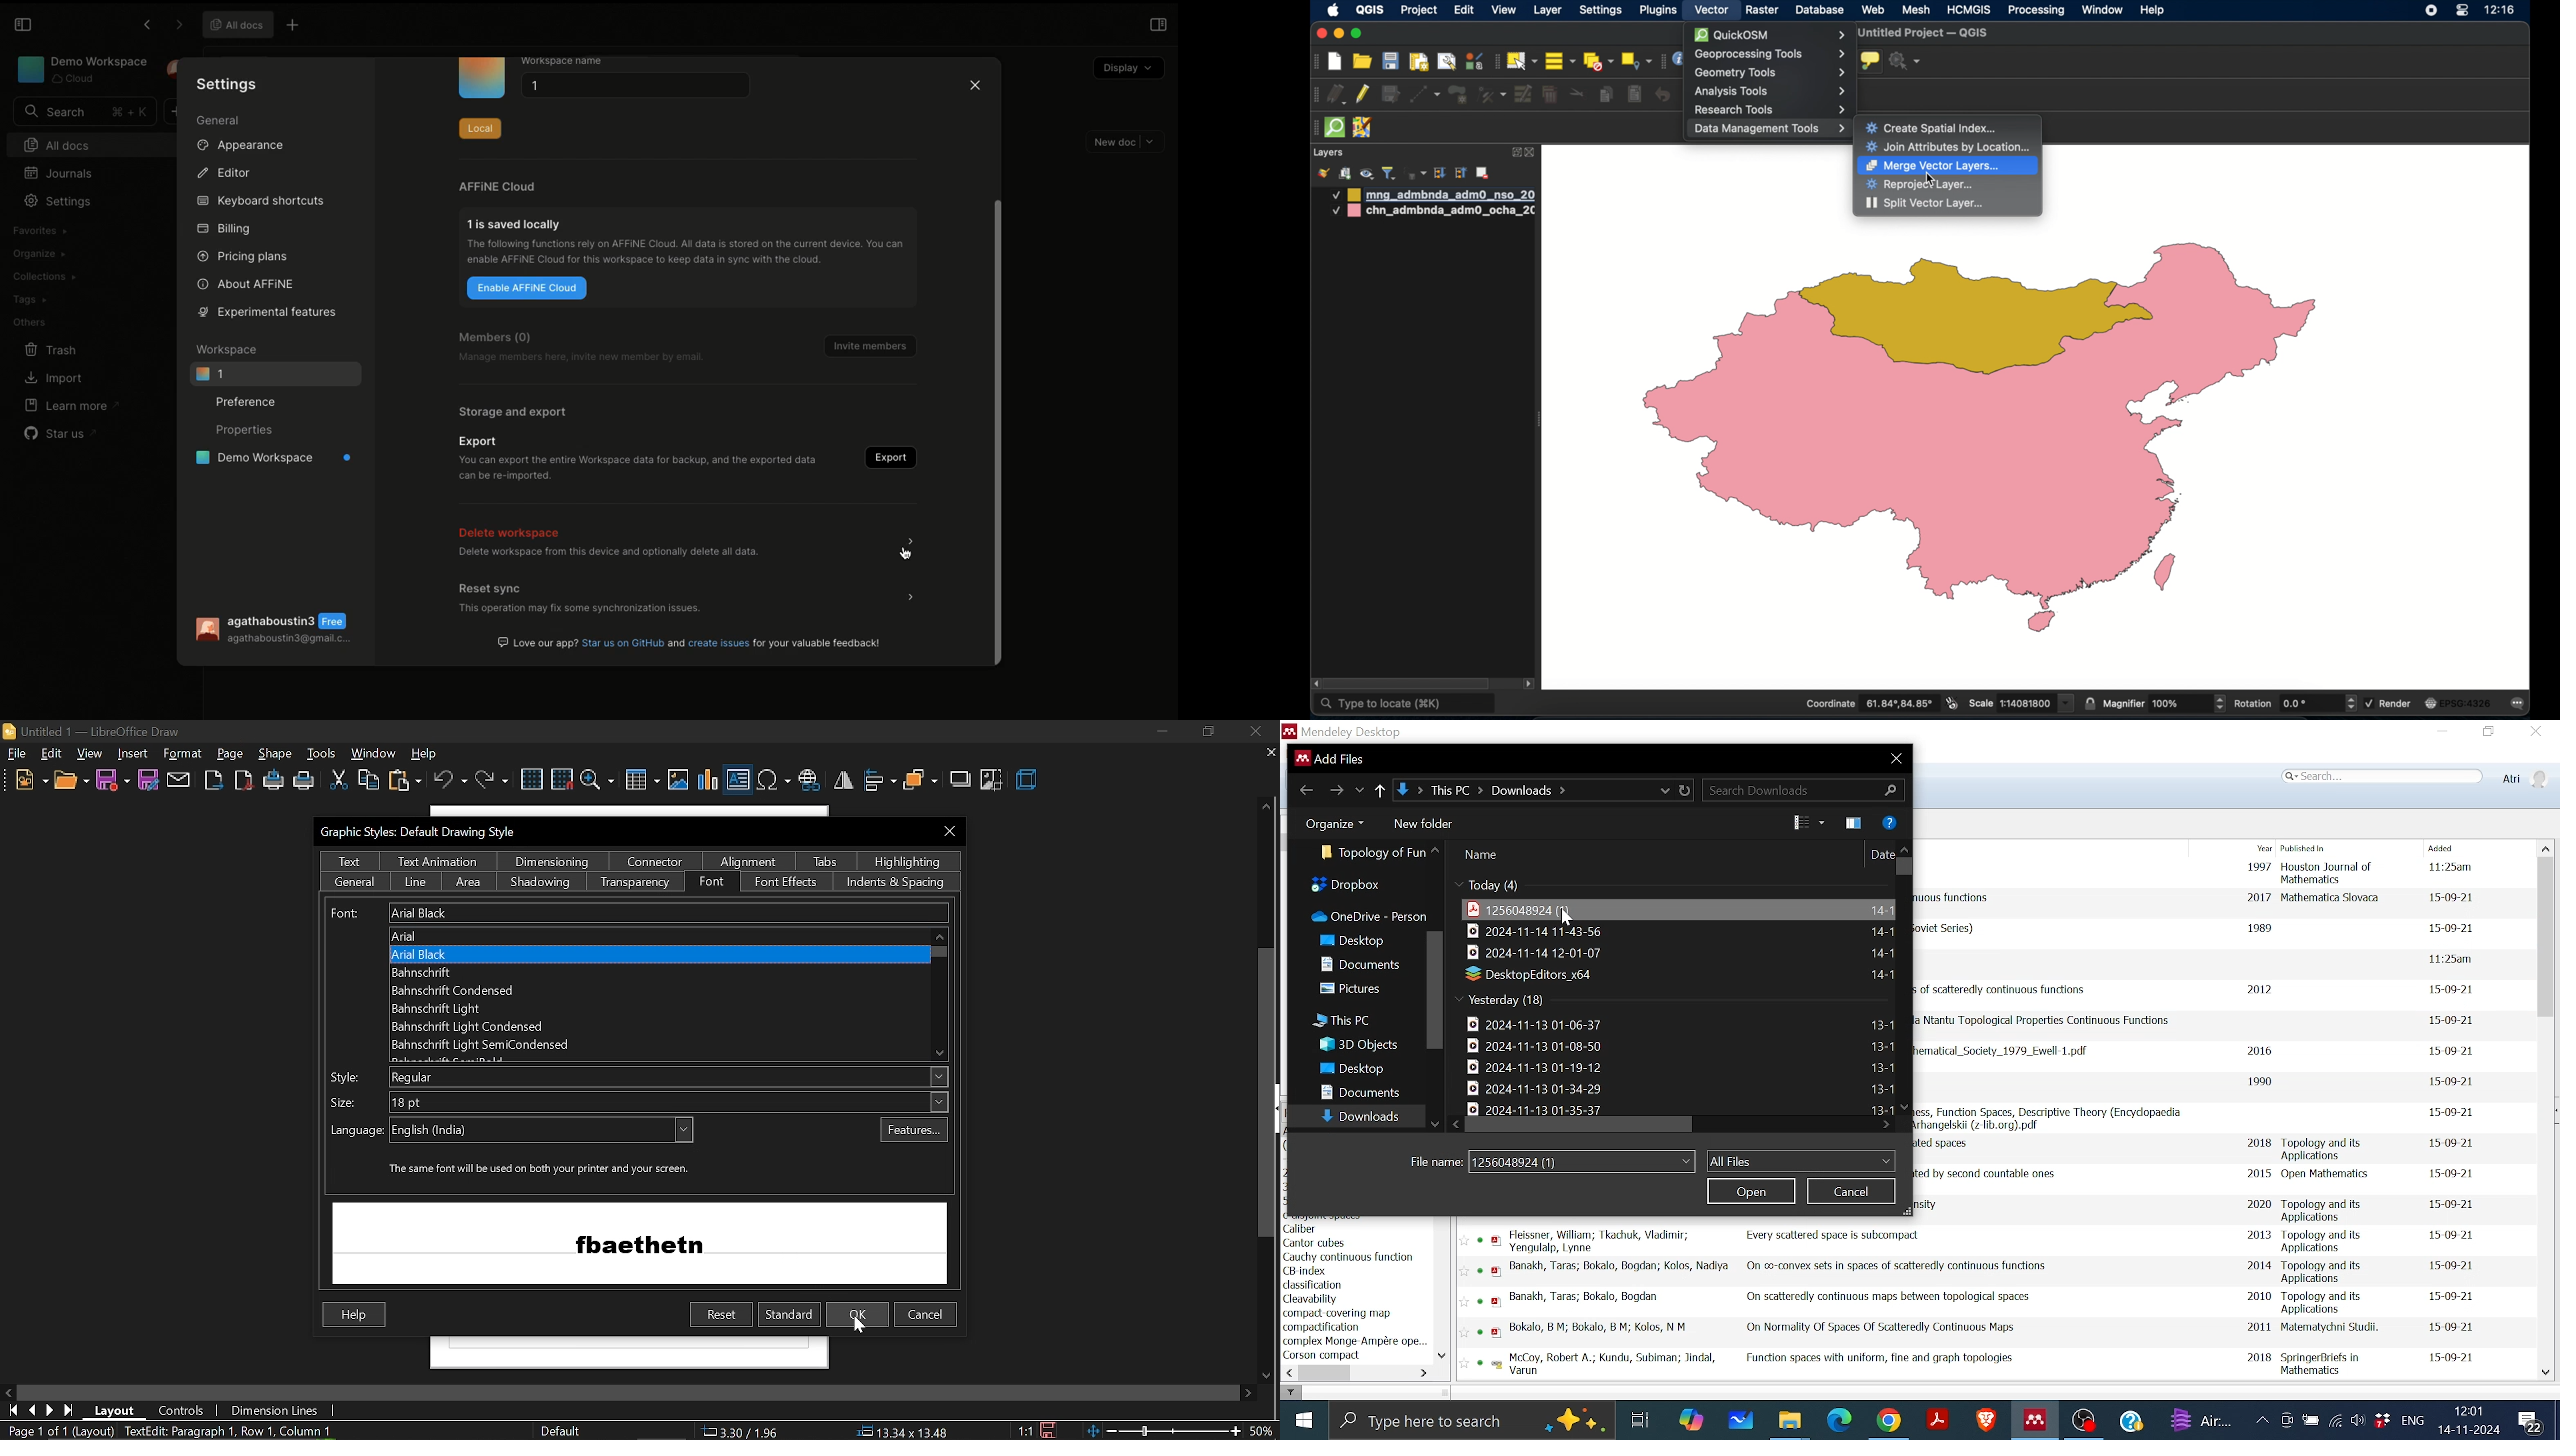 The image size is (2576, 1456). I want to click on project, so click(1420, 11).